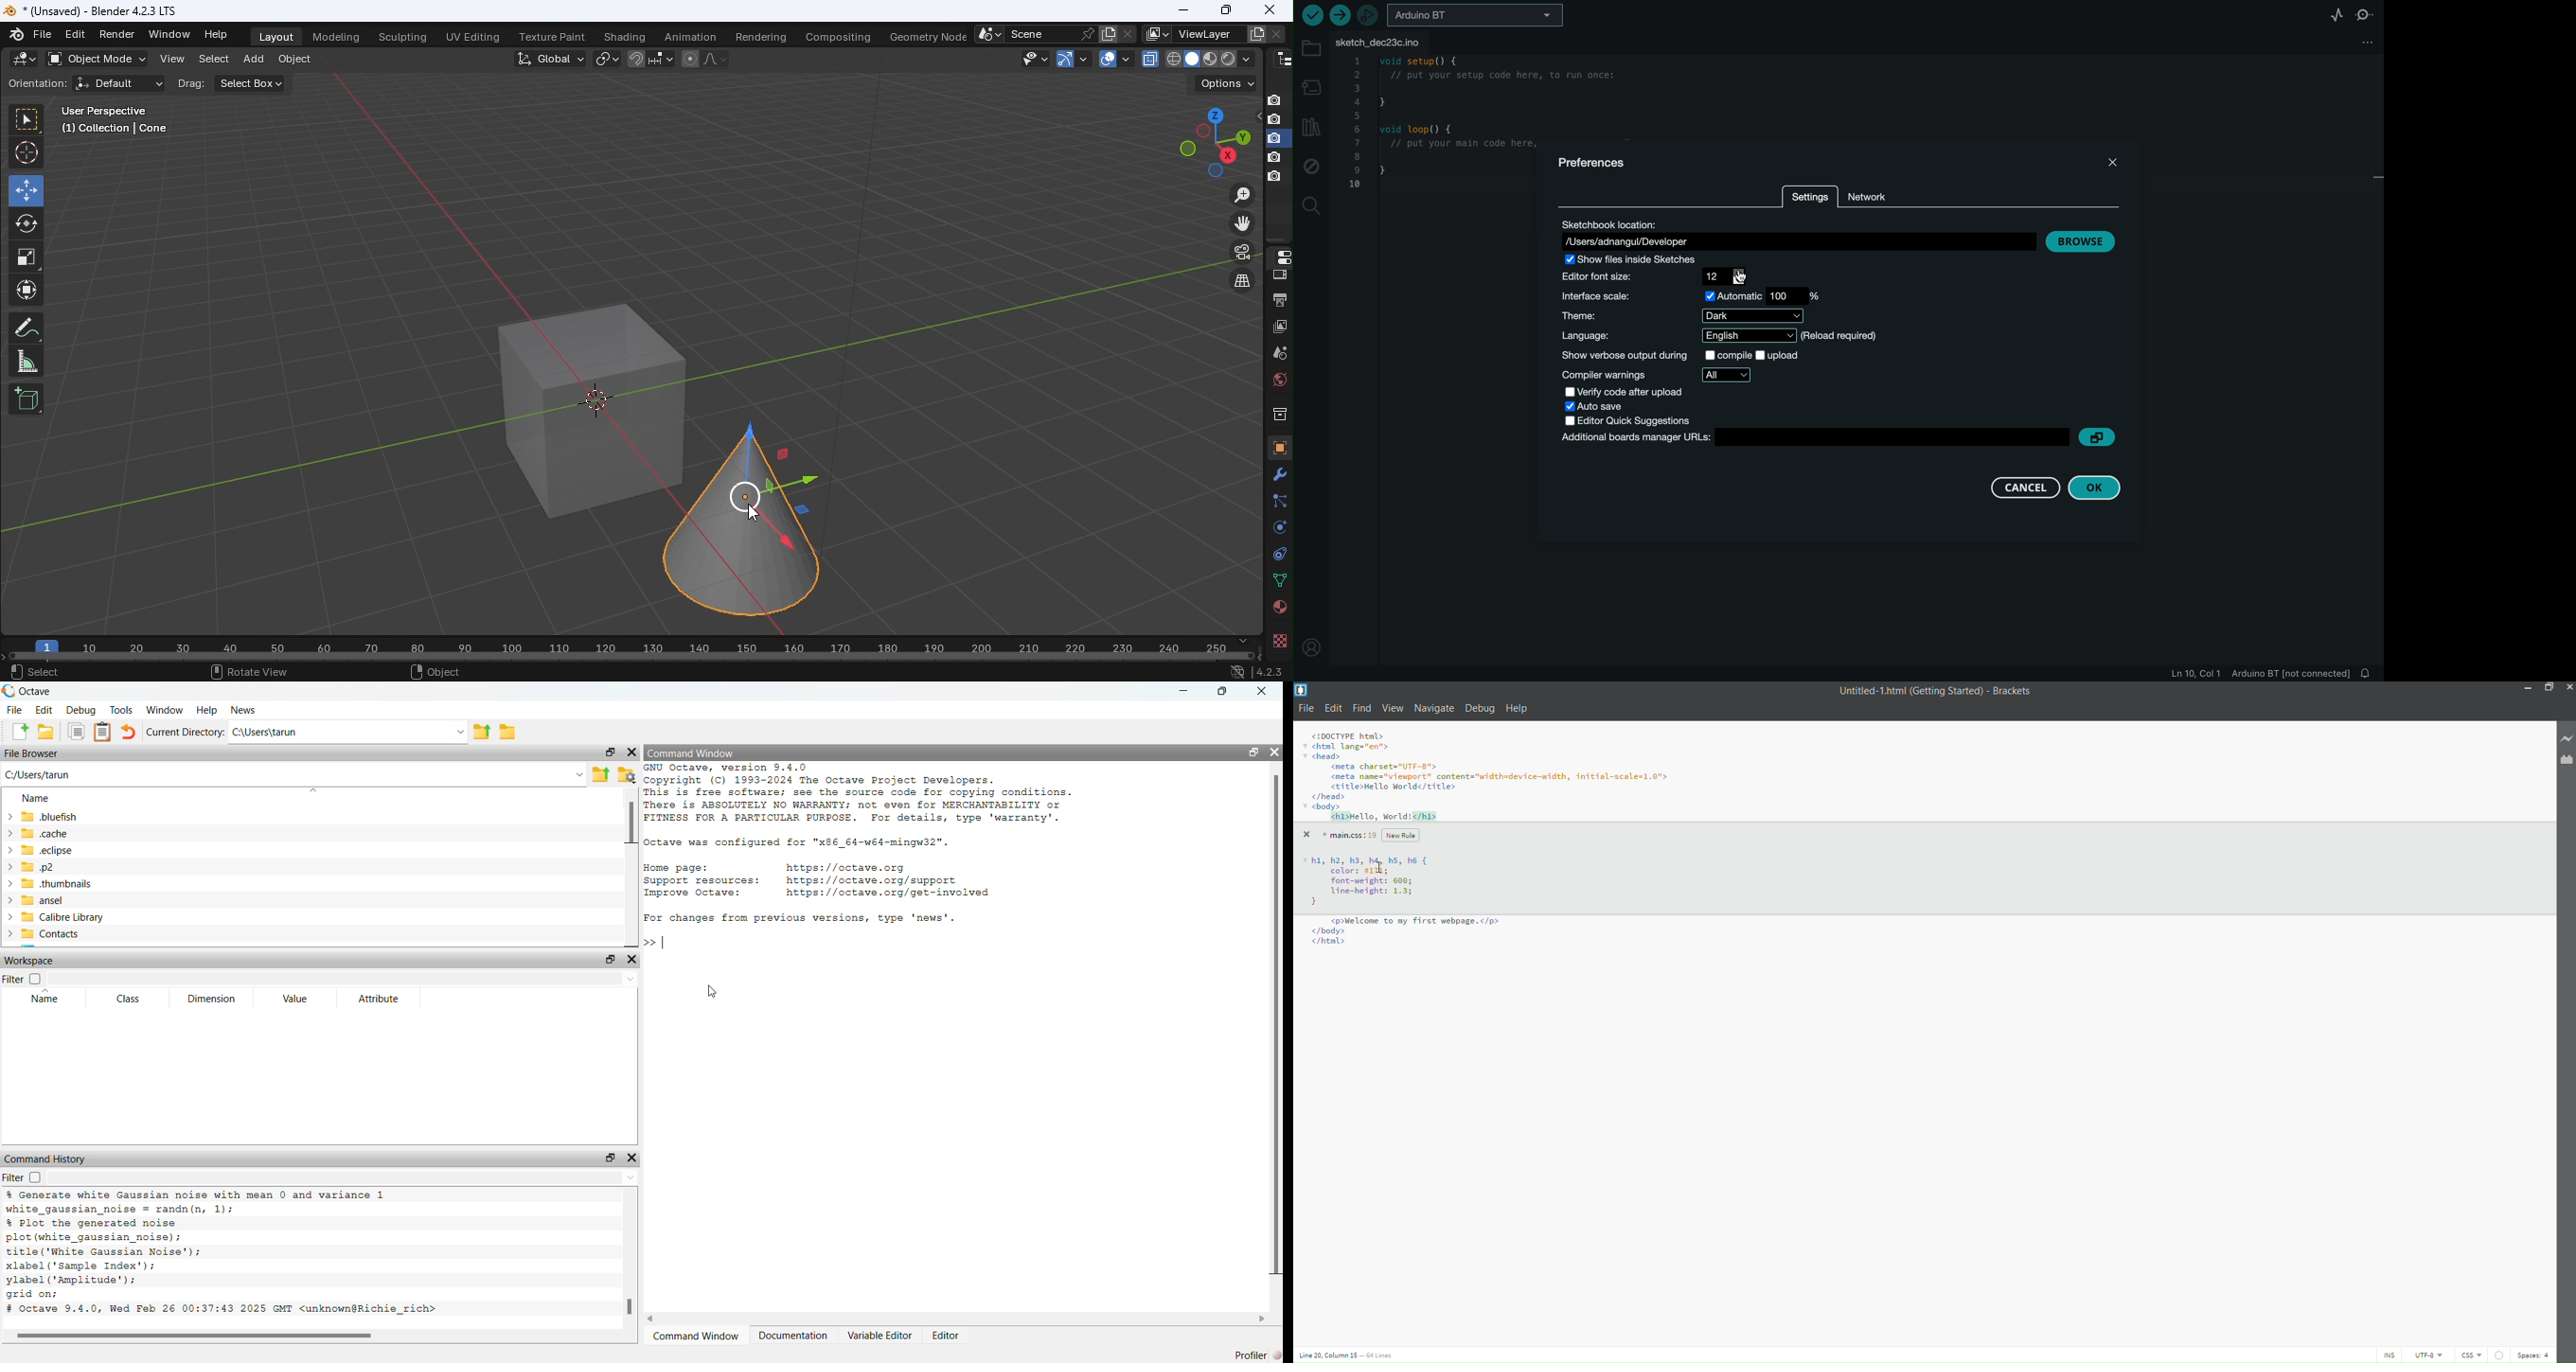 The width and height of the screenshot is (2576, 1372). What do you see at coordinates (13, 980) in the screenshot?
I see `Filter` at bounding box center [13, 980].